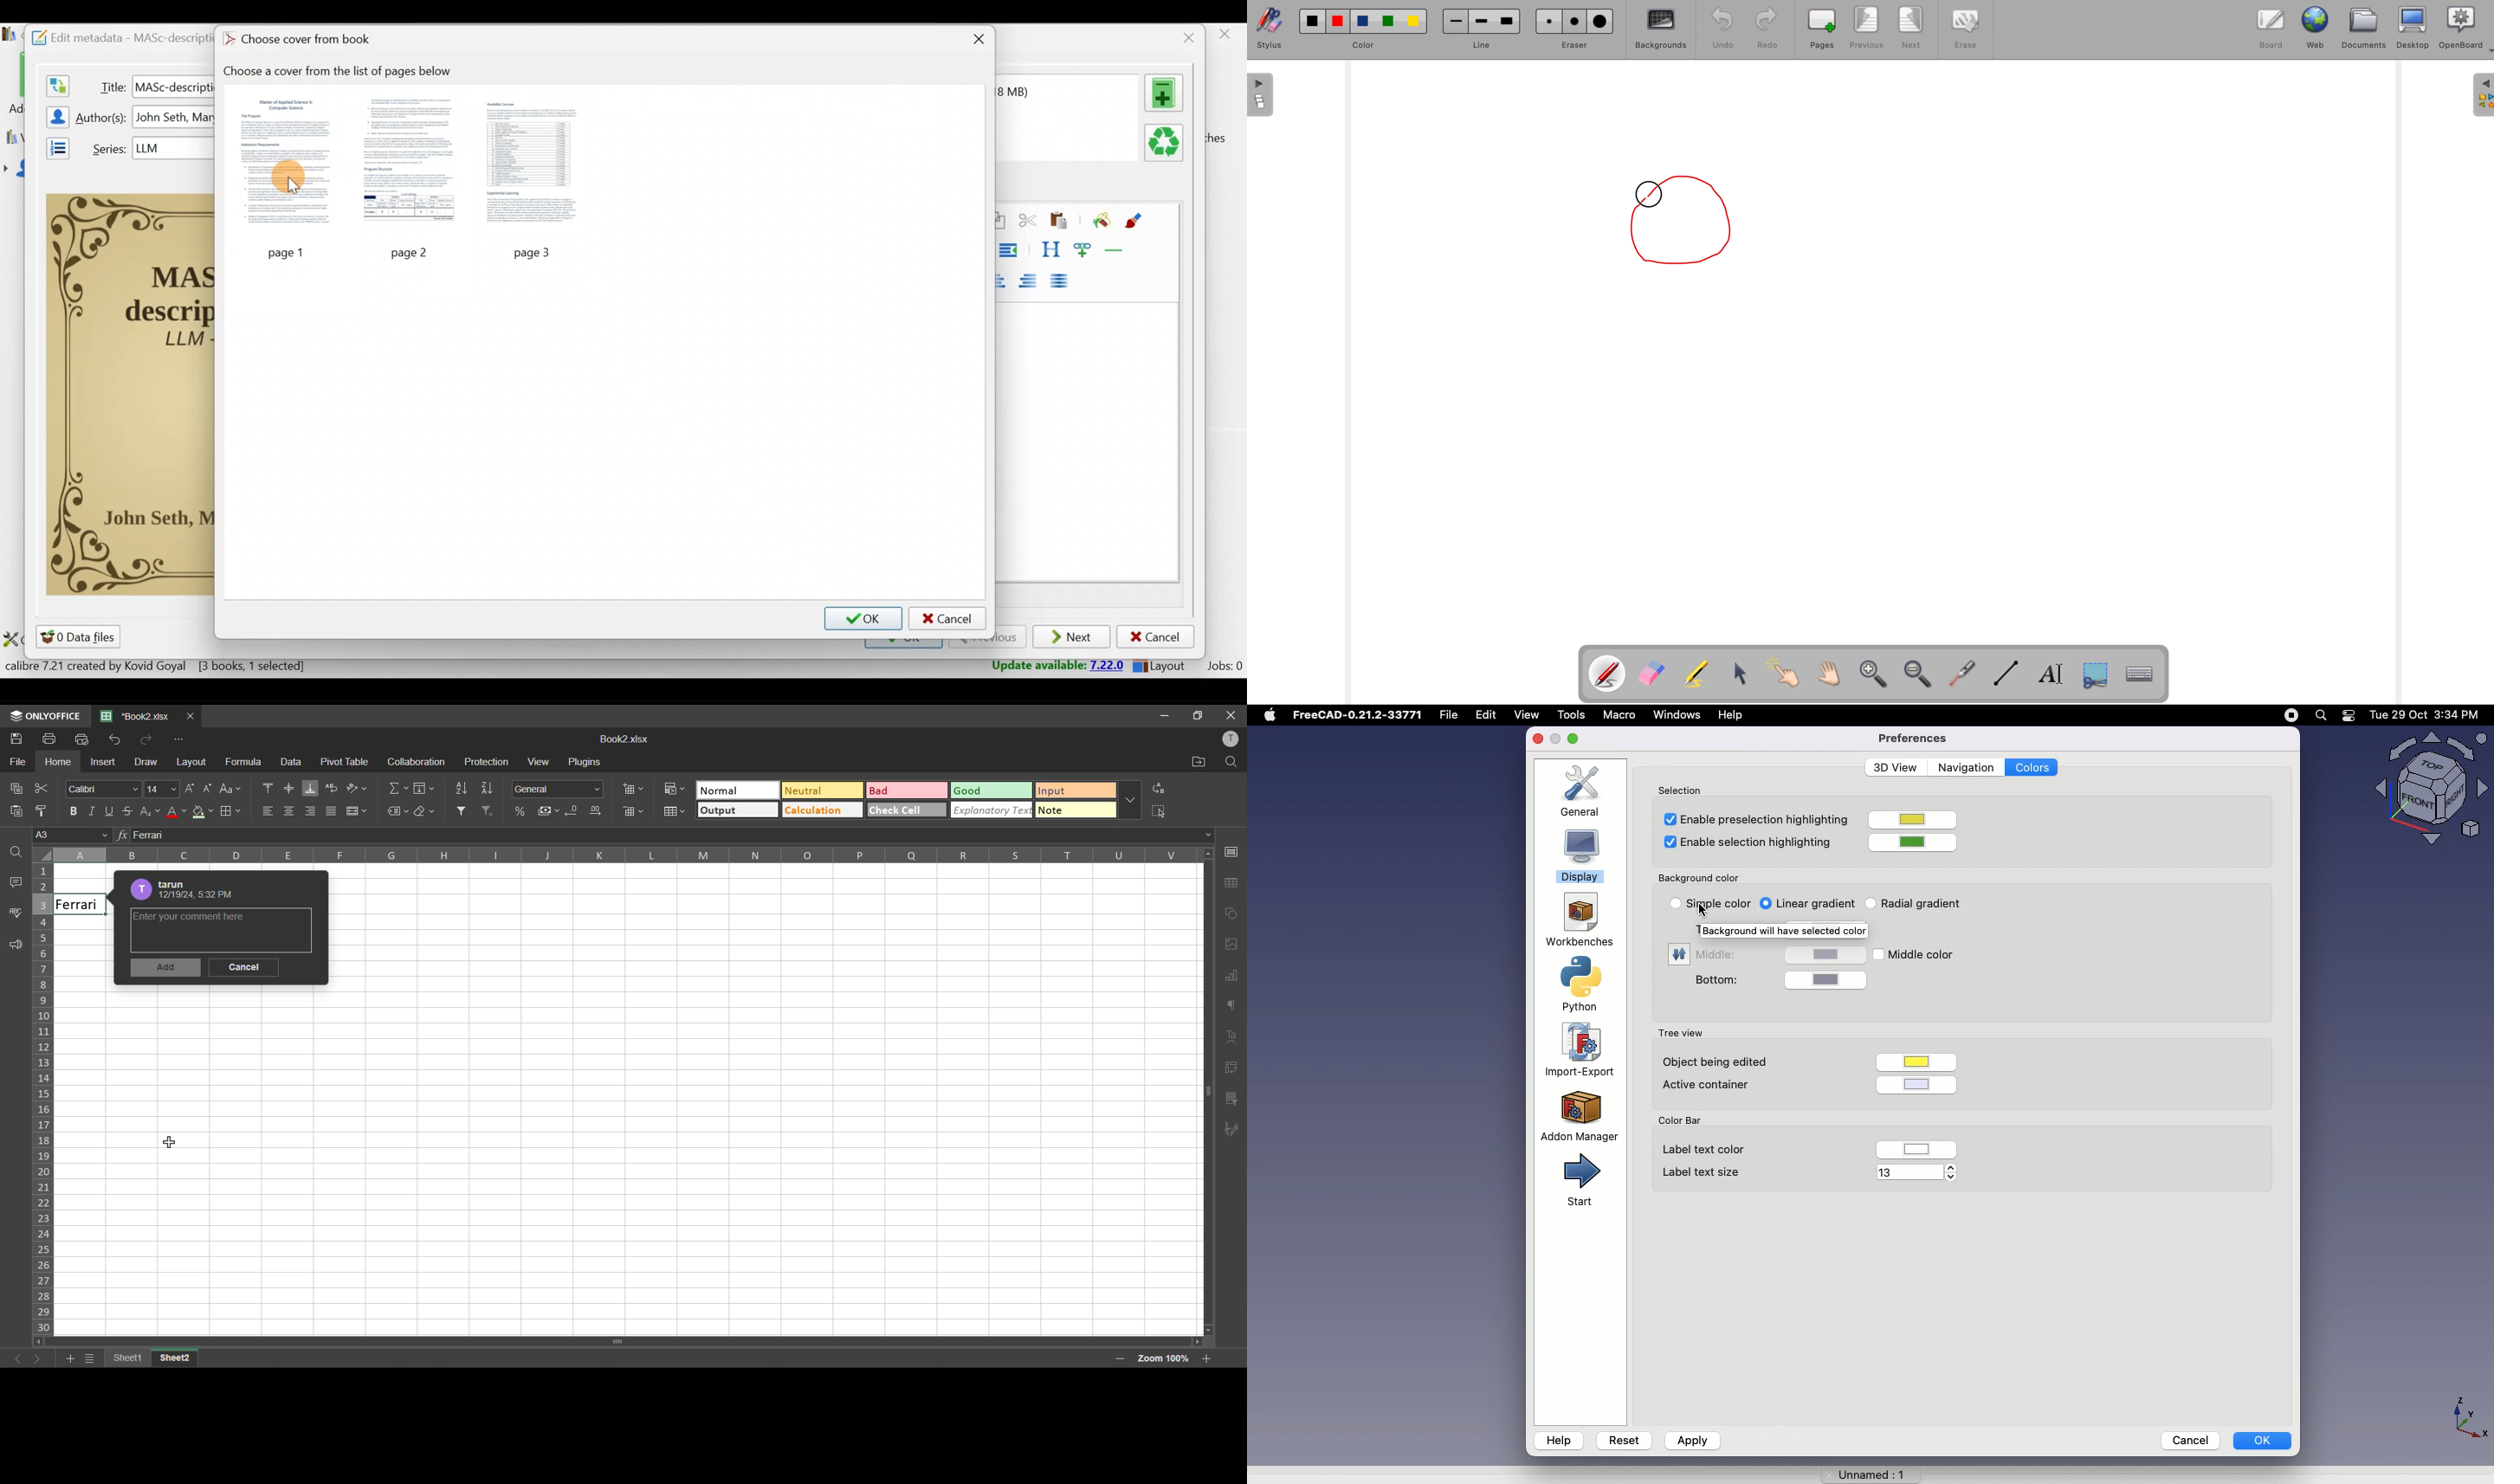 This screenshot has height=1484, width=2520. Describe the element at coordinates (1921, 905) in the screenshot. I see `Radial gradient` at that location.